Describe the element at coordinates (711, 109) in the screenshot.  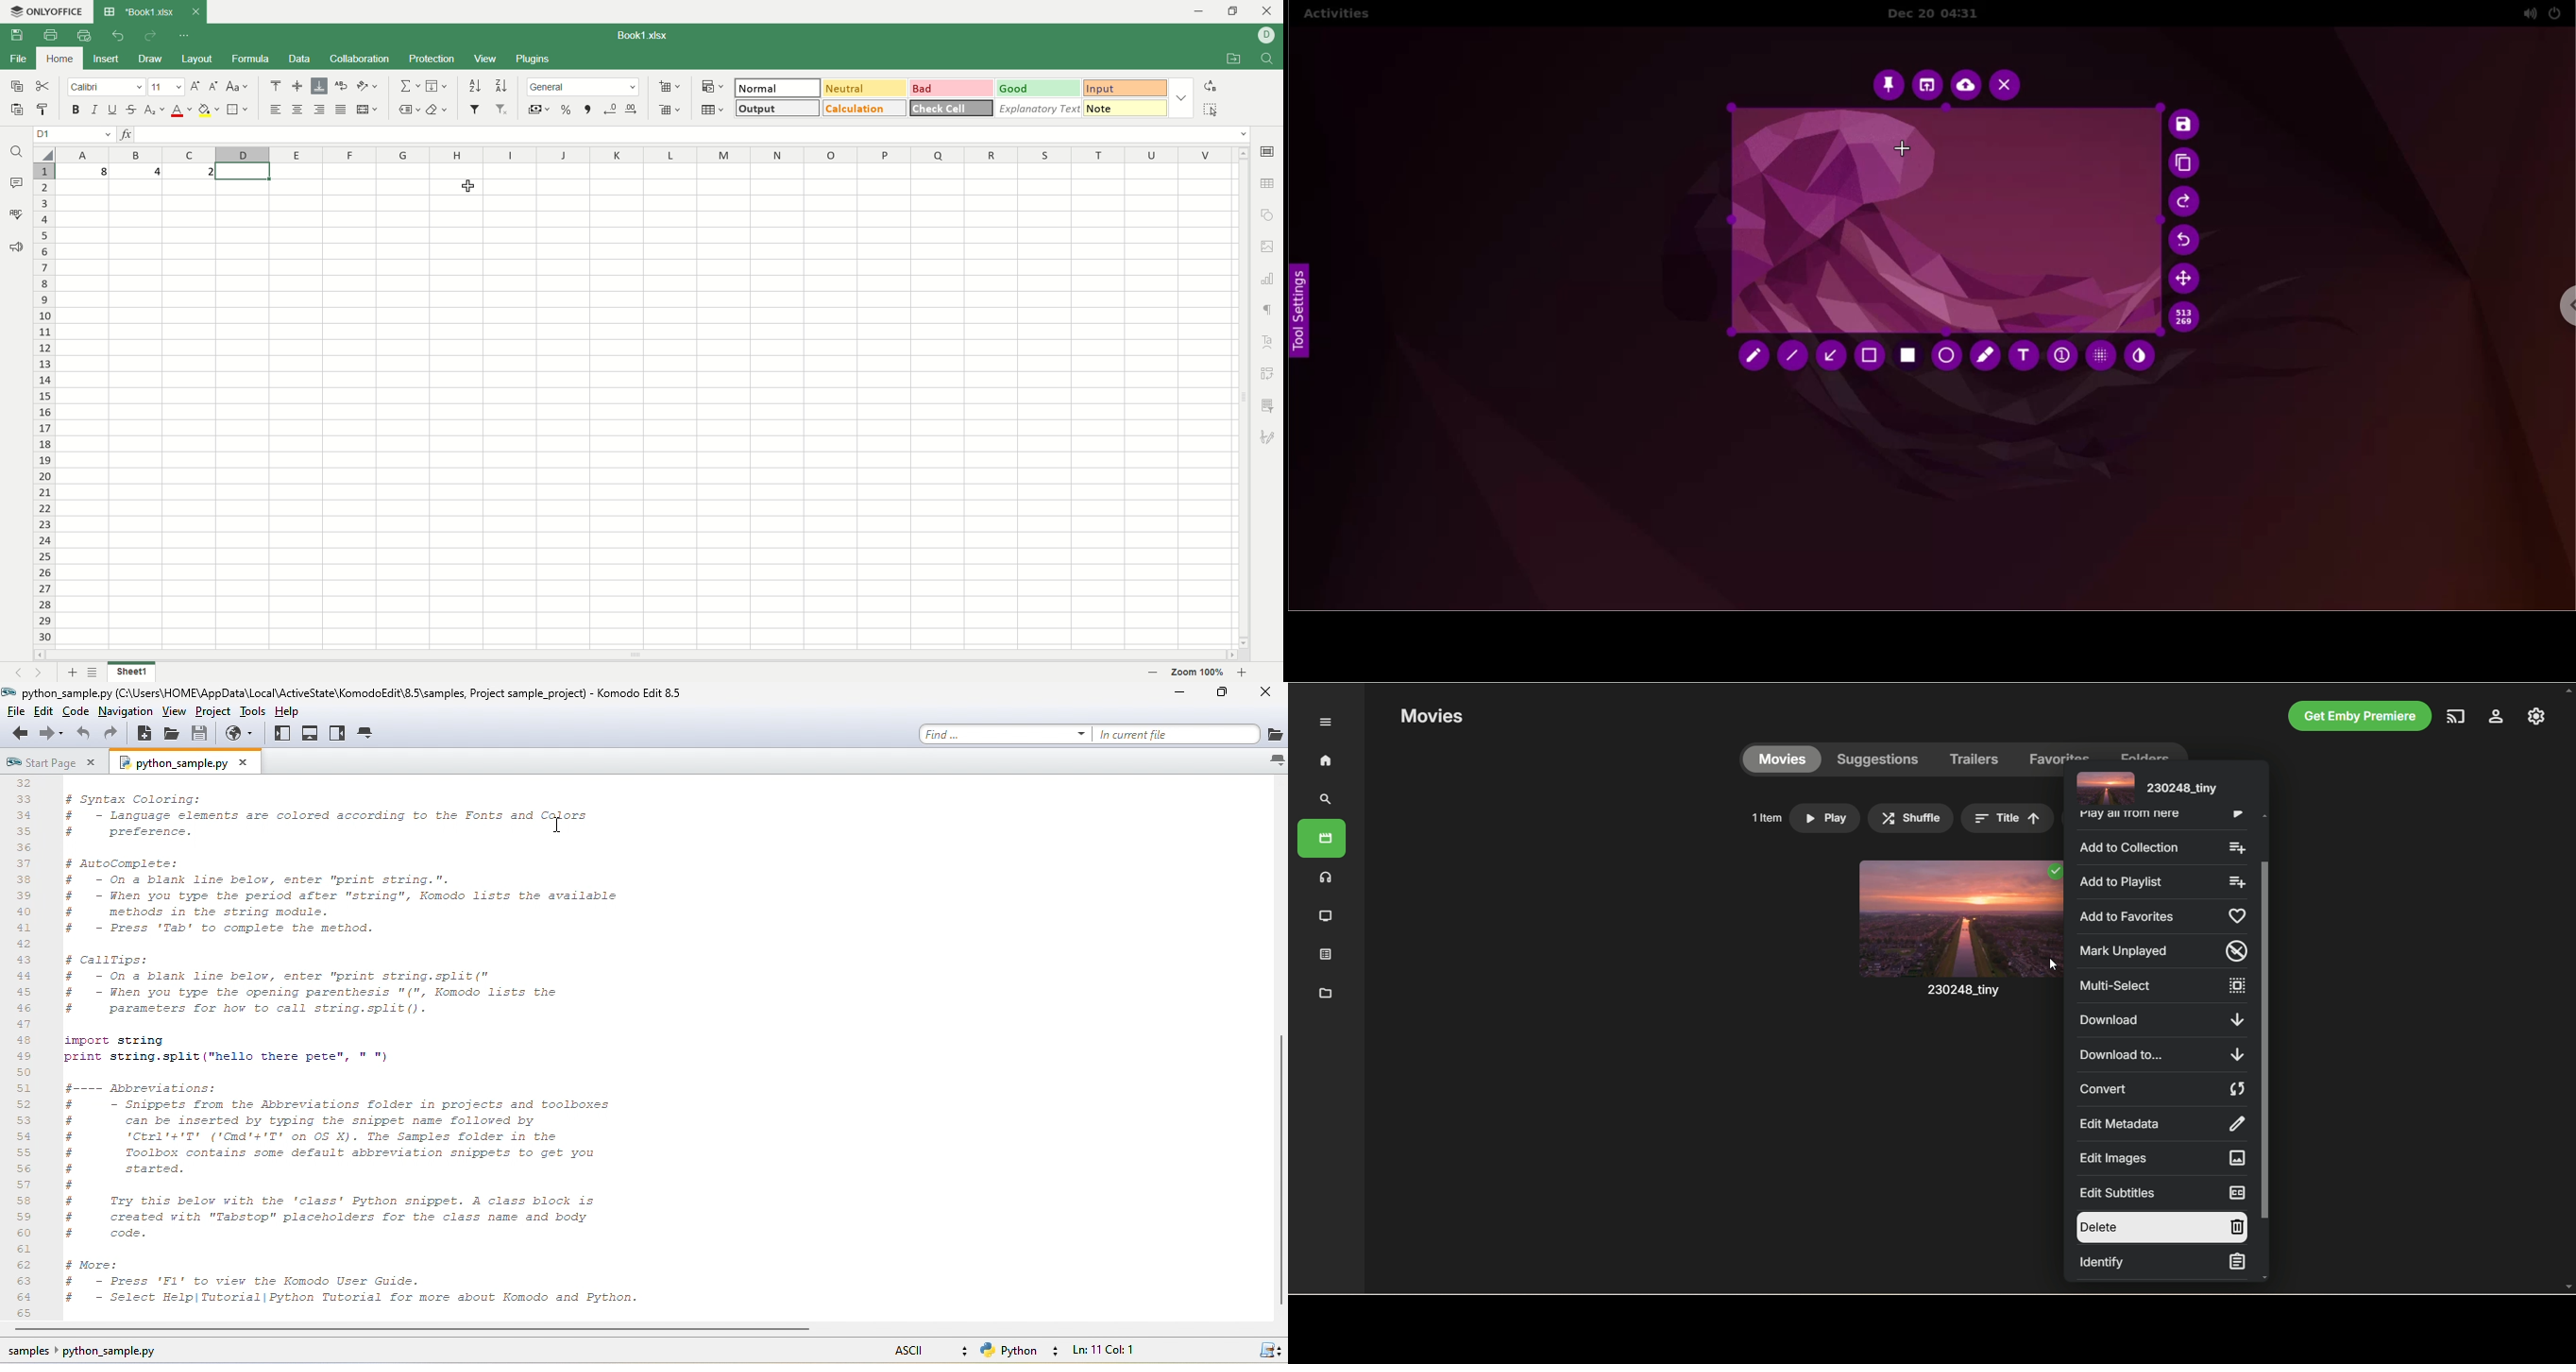
I see `table` at that location.